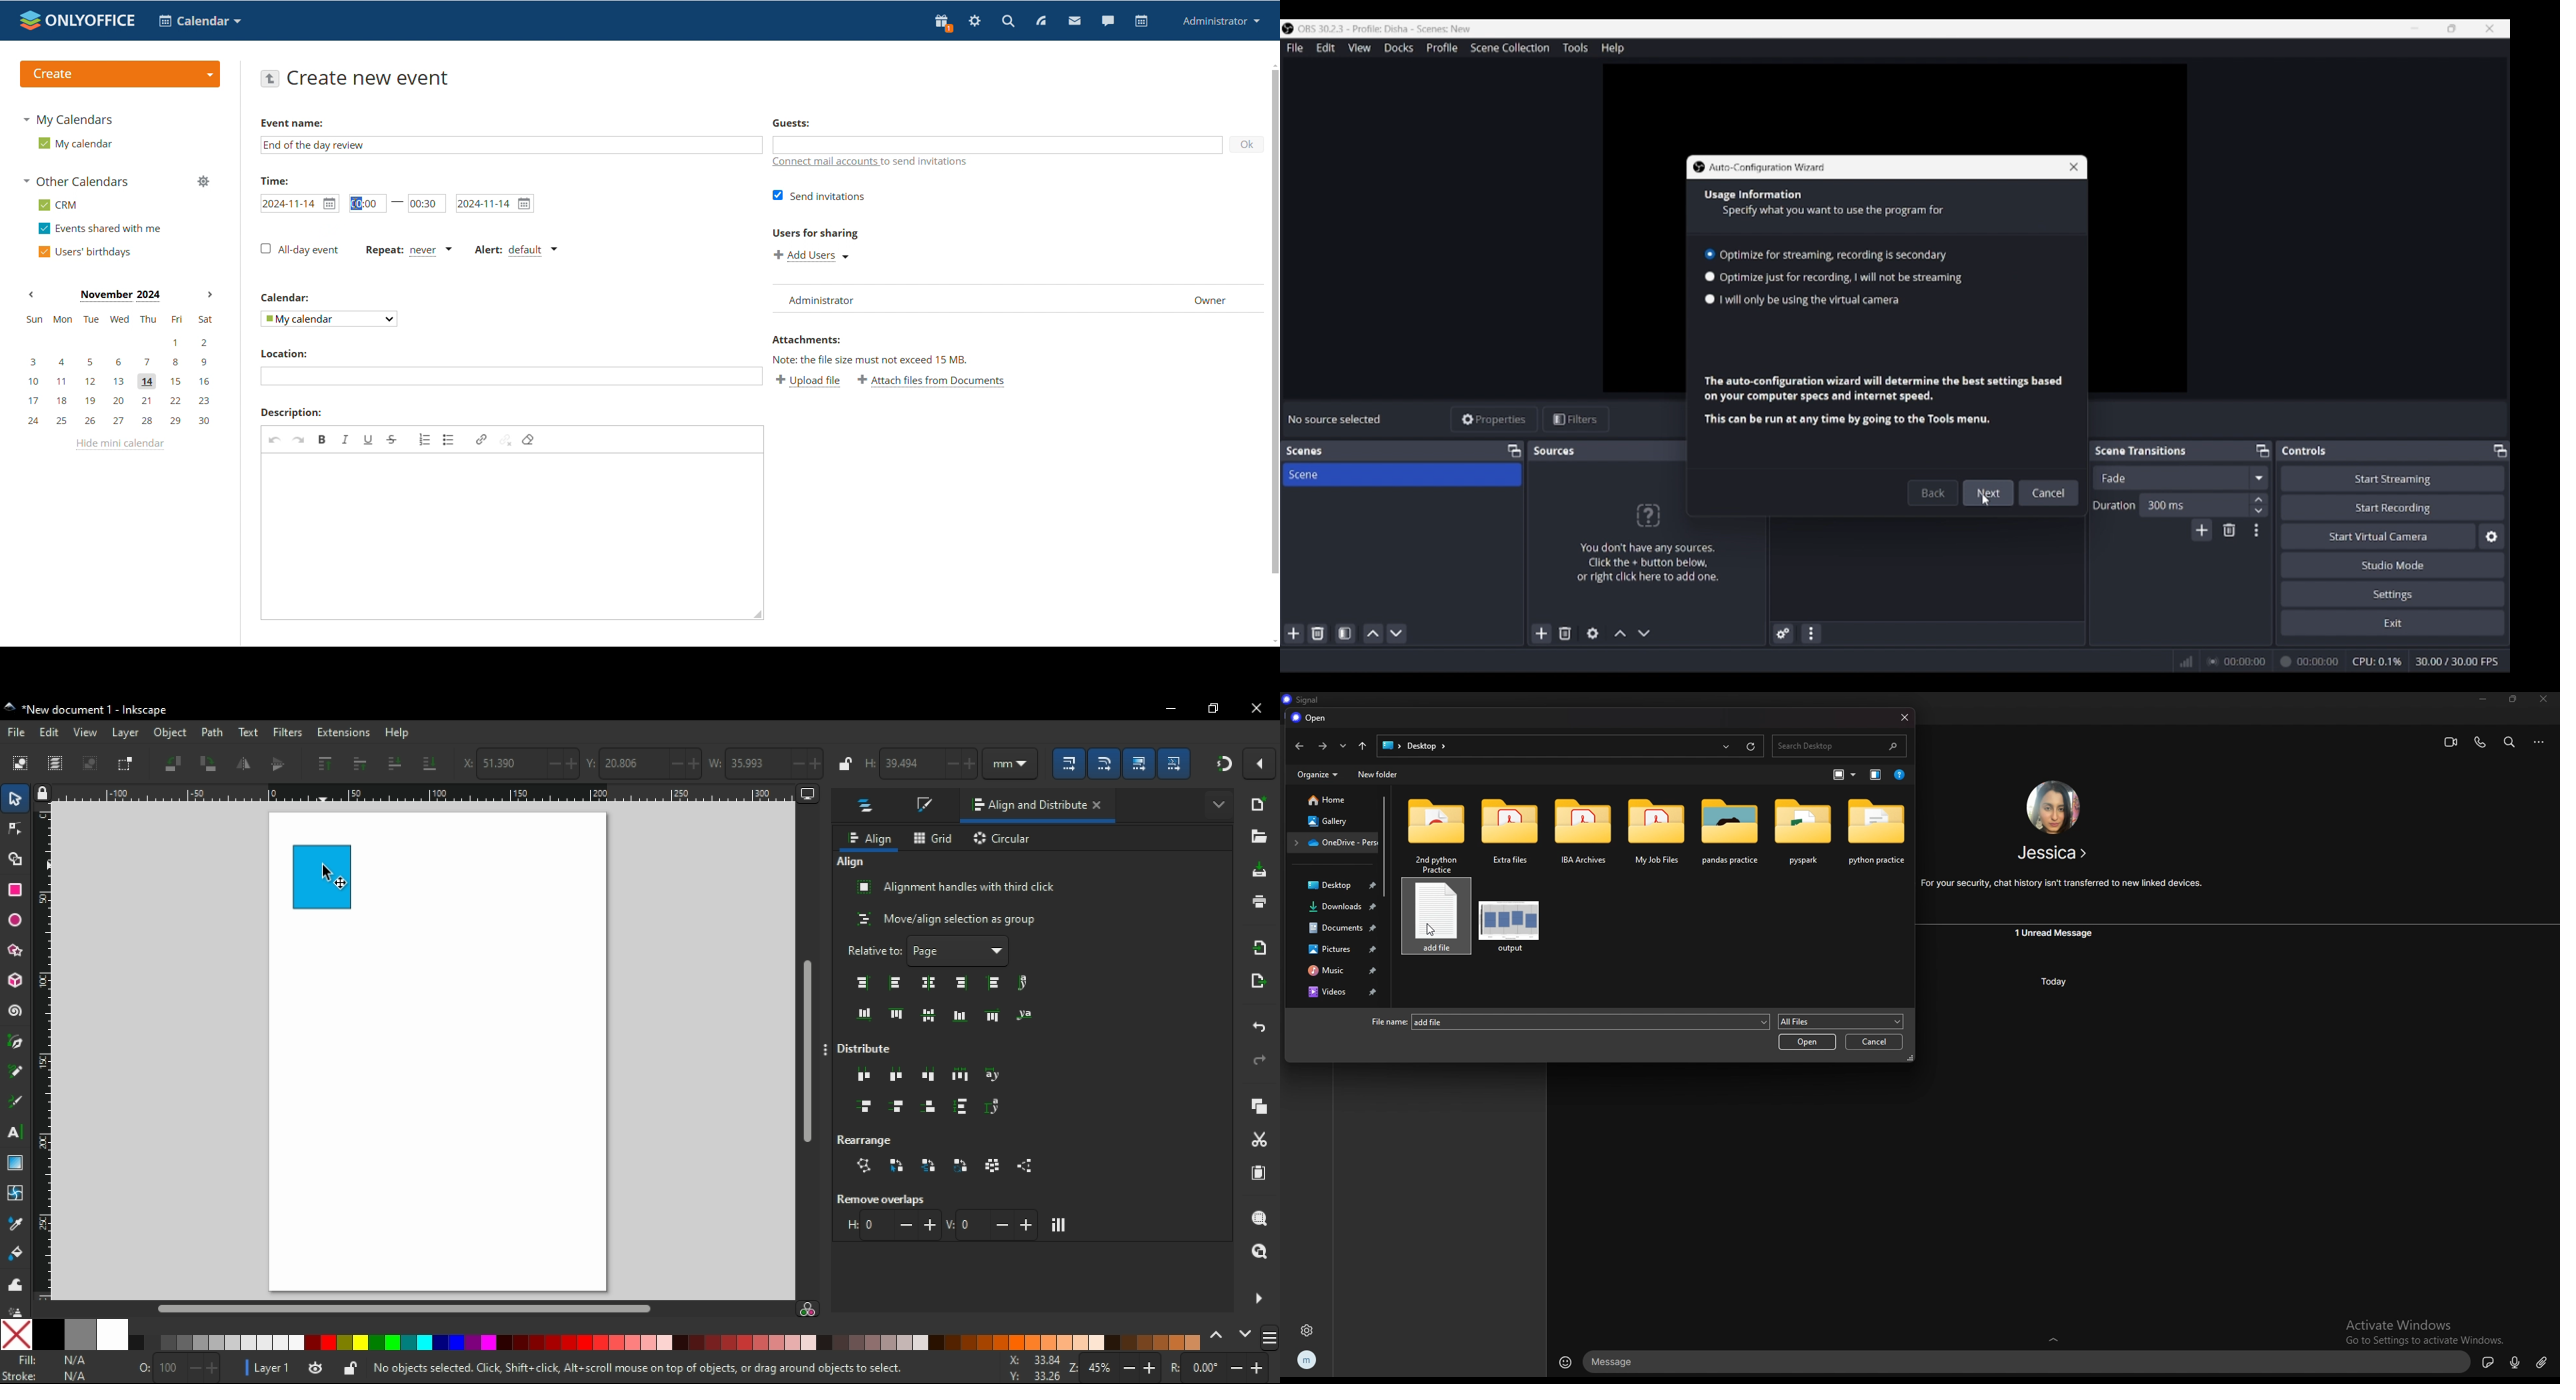  What do you see at coordinates (2170, 477) in the screenshot?
I see `Current fade` at bounding box center [2170, 477].